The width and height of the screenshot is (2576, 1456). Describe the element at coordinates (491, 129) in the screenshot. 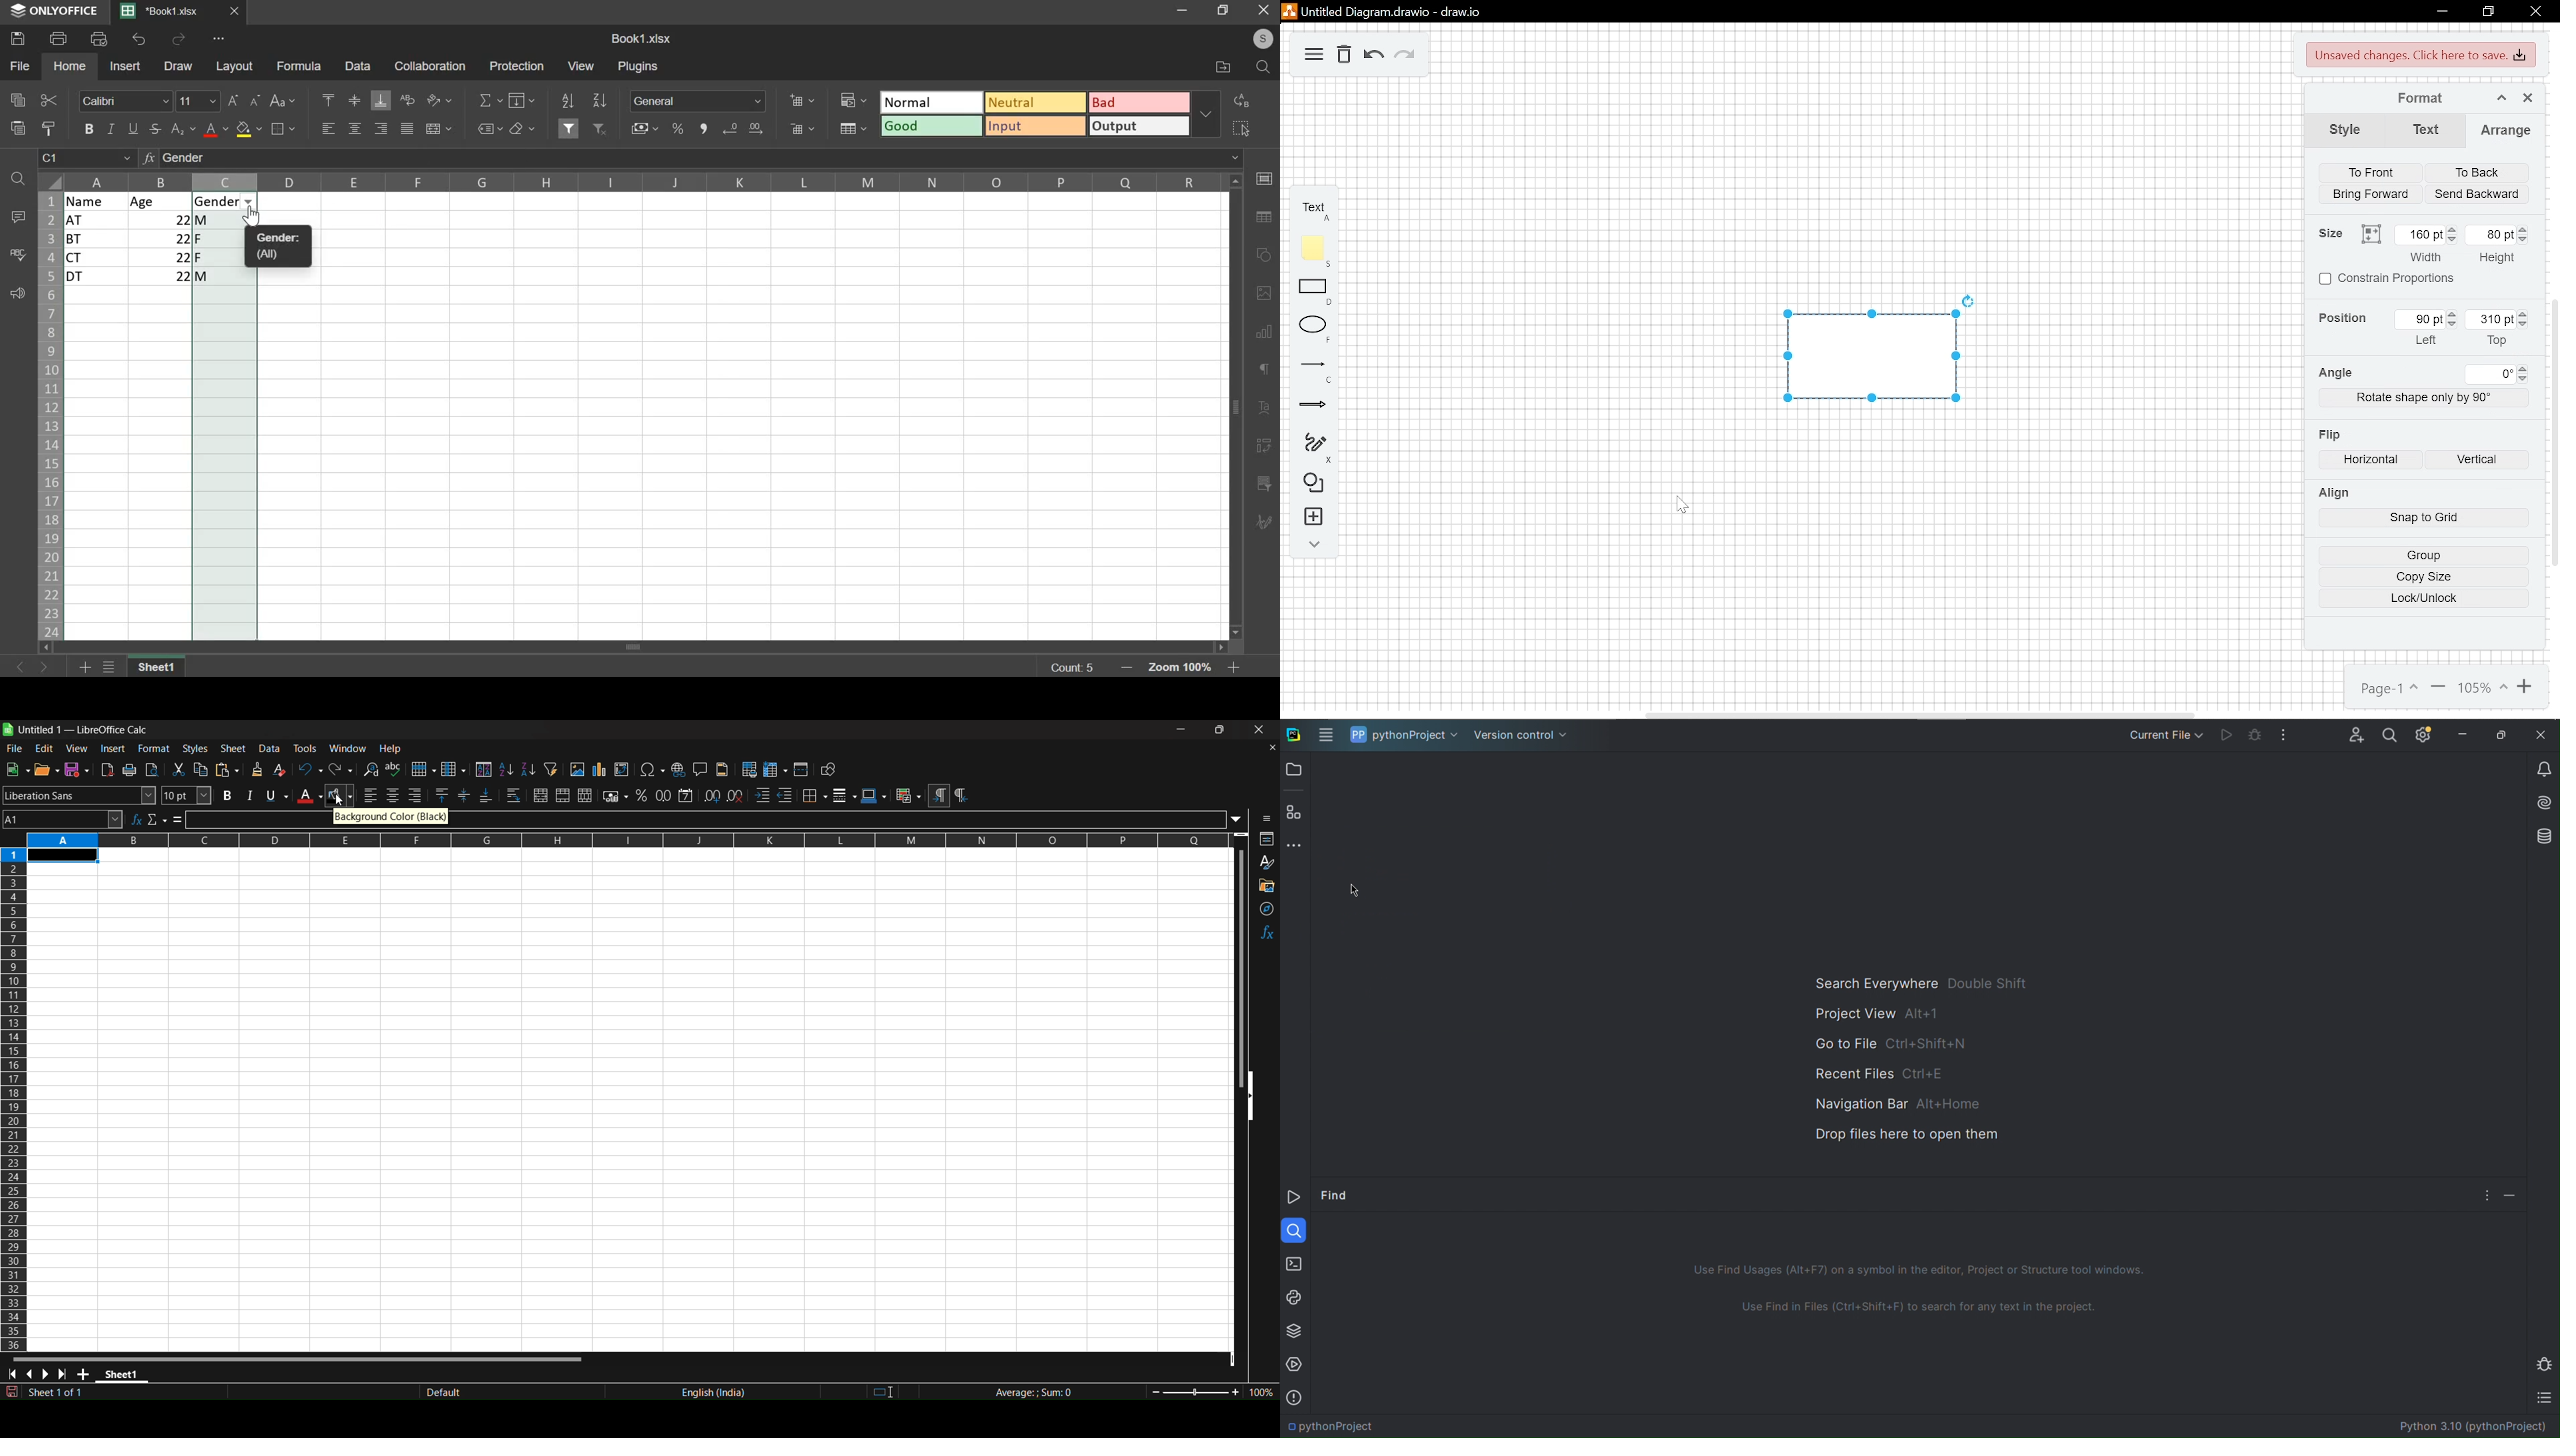

I see `named range` at that location.